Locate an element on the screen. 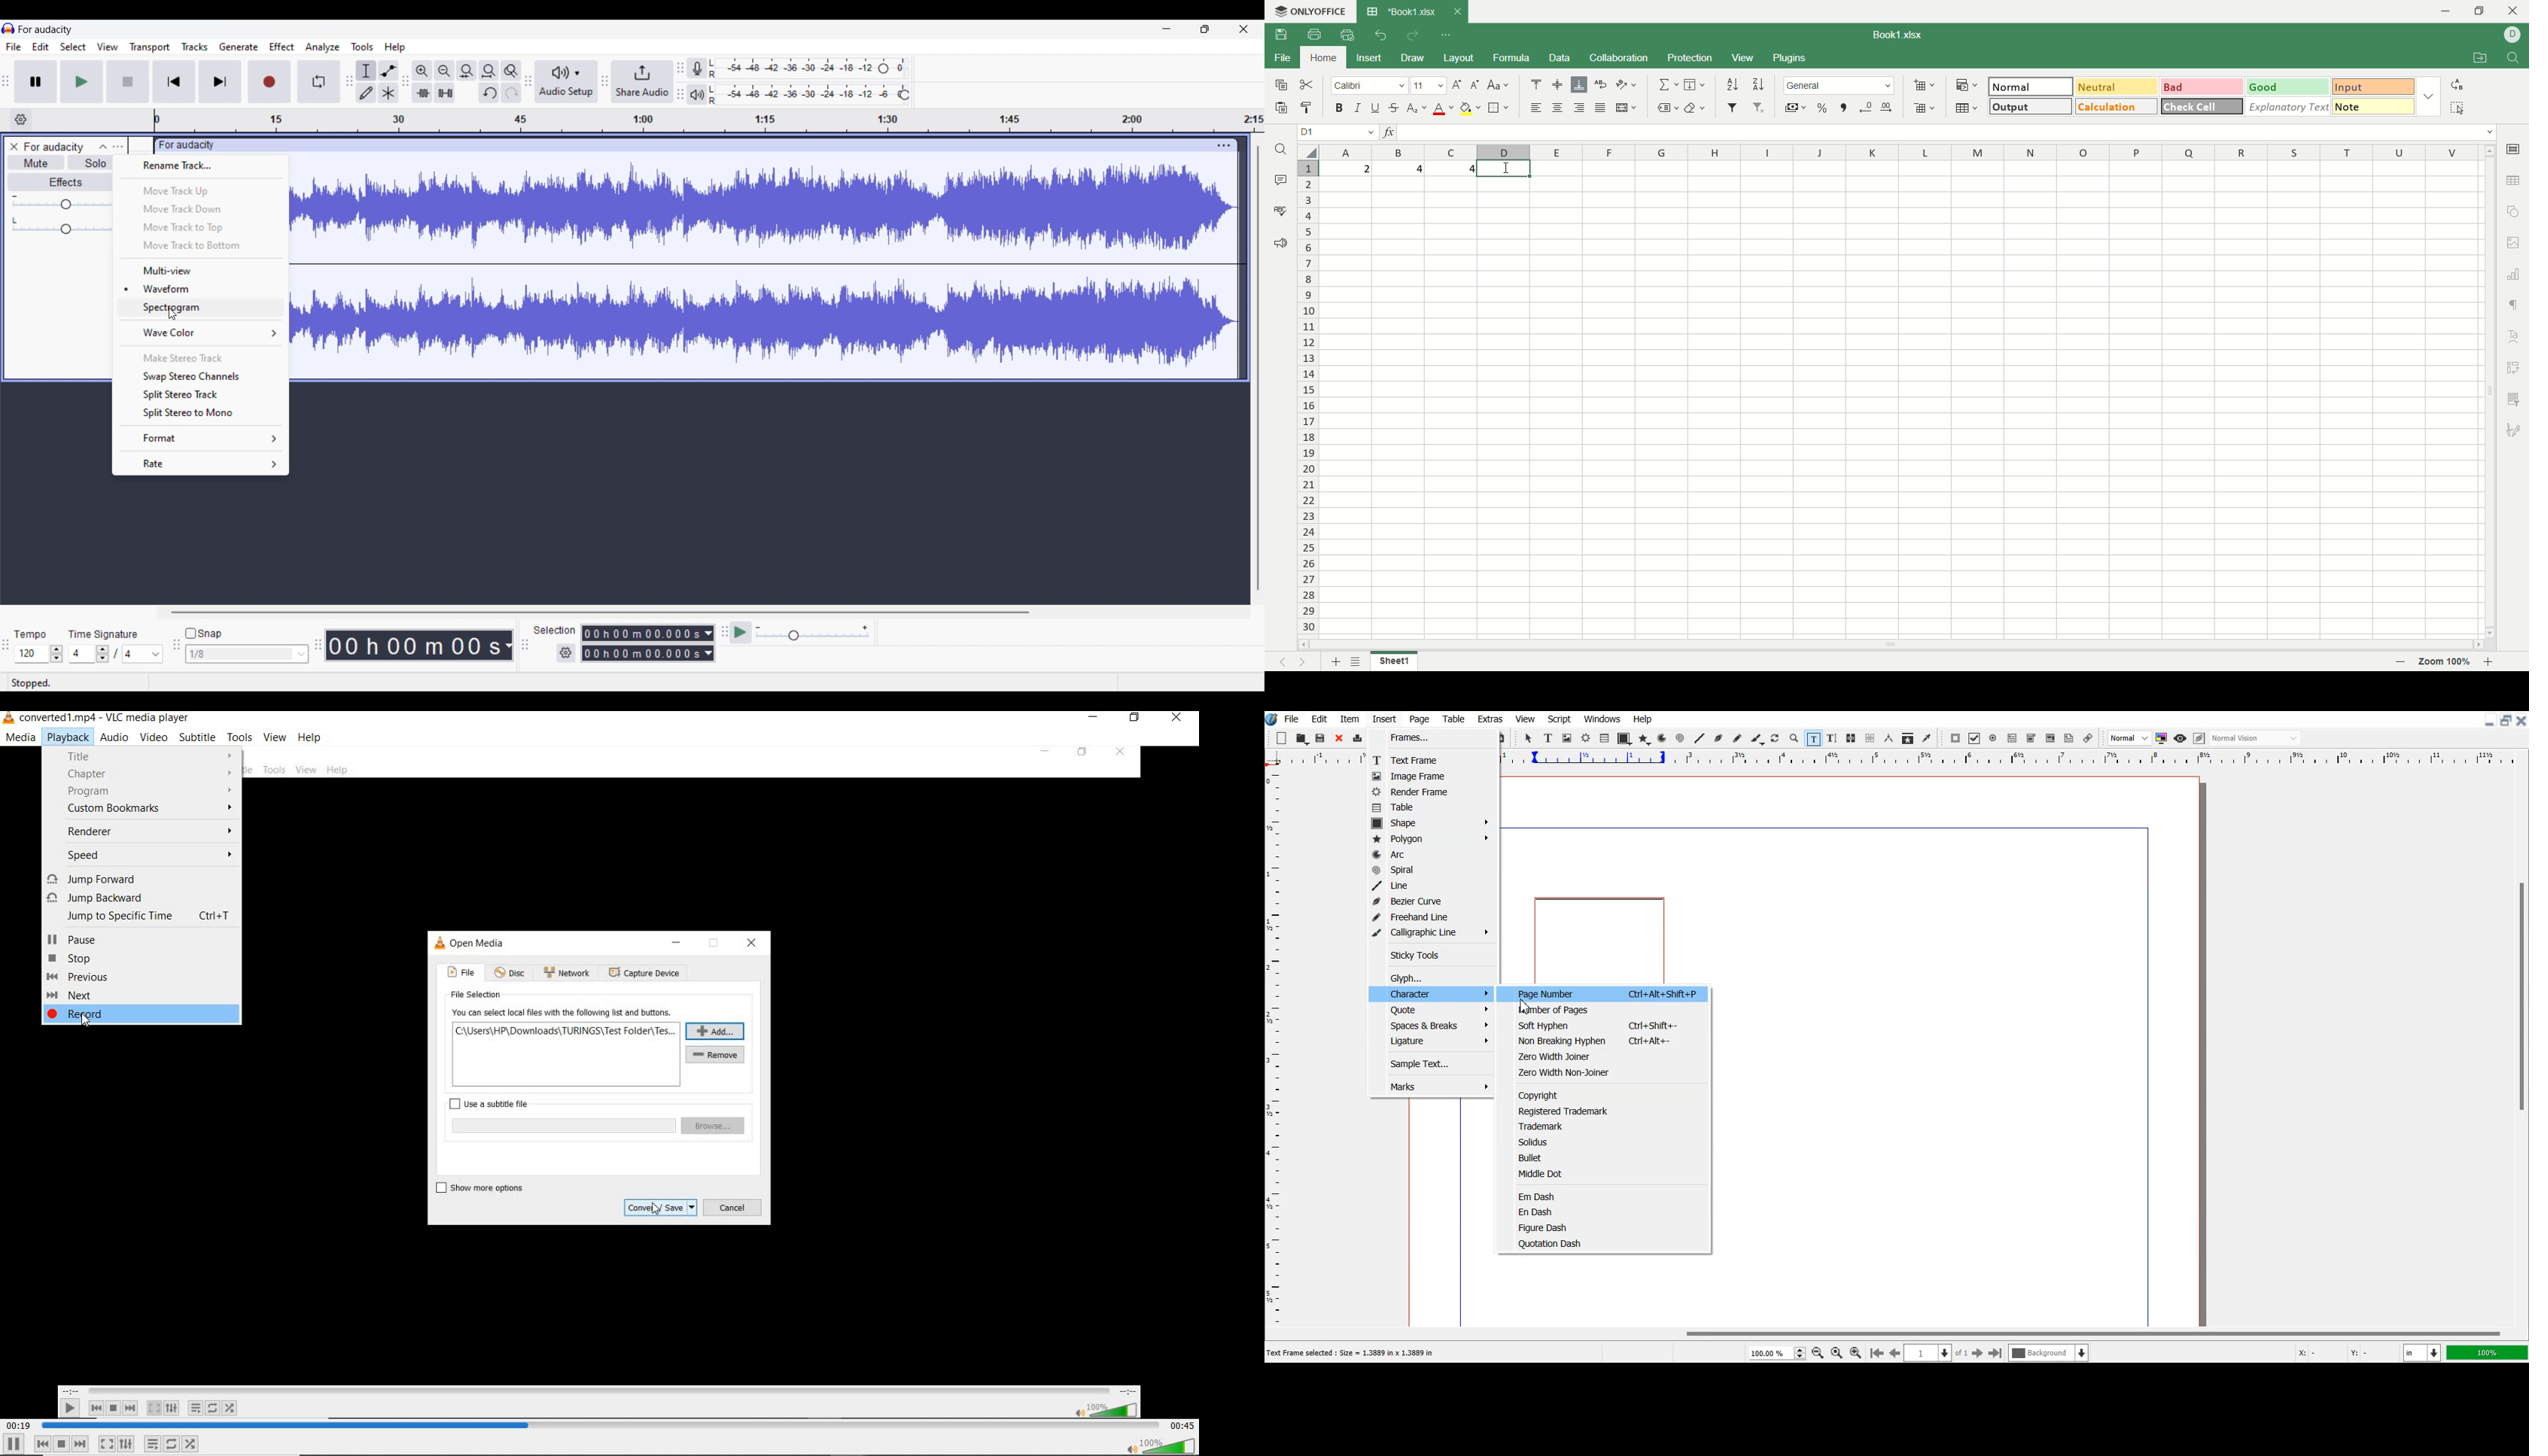 This screenshot has height=1456, width=2548. Shape is located at coordinates (1624, 739).